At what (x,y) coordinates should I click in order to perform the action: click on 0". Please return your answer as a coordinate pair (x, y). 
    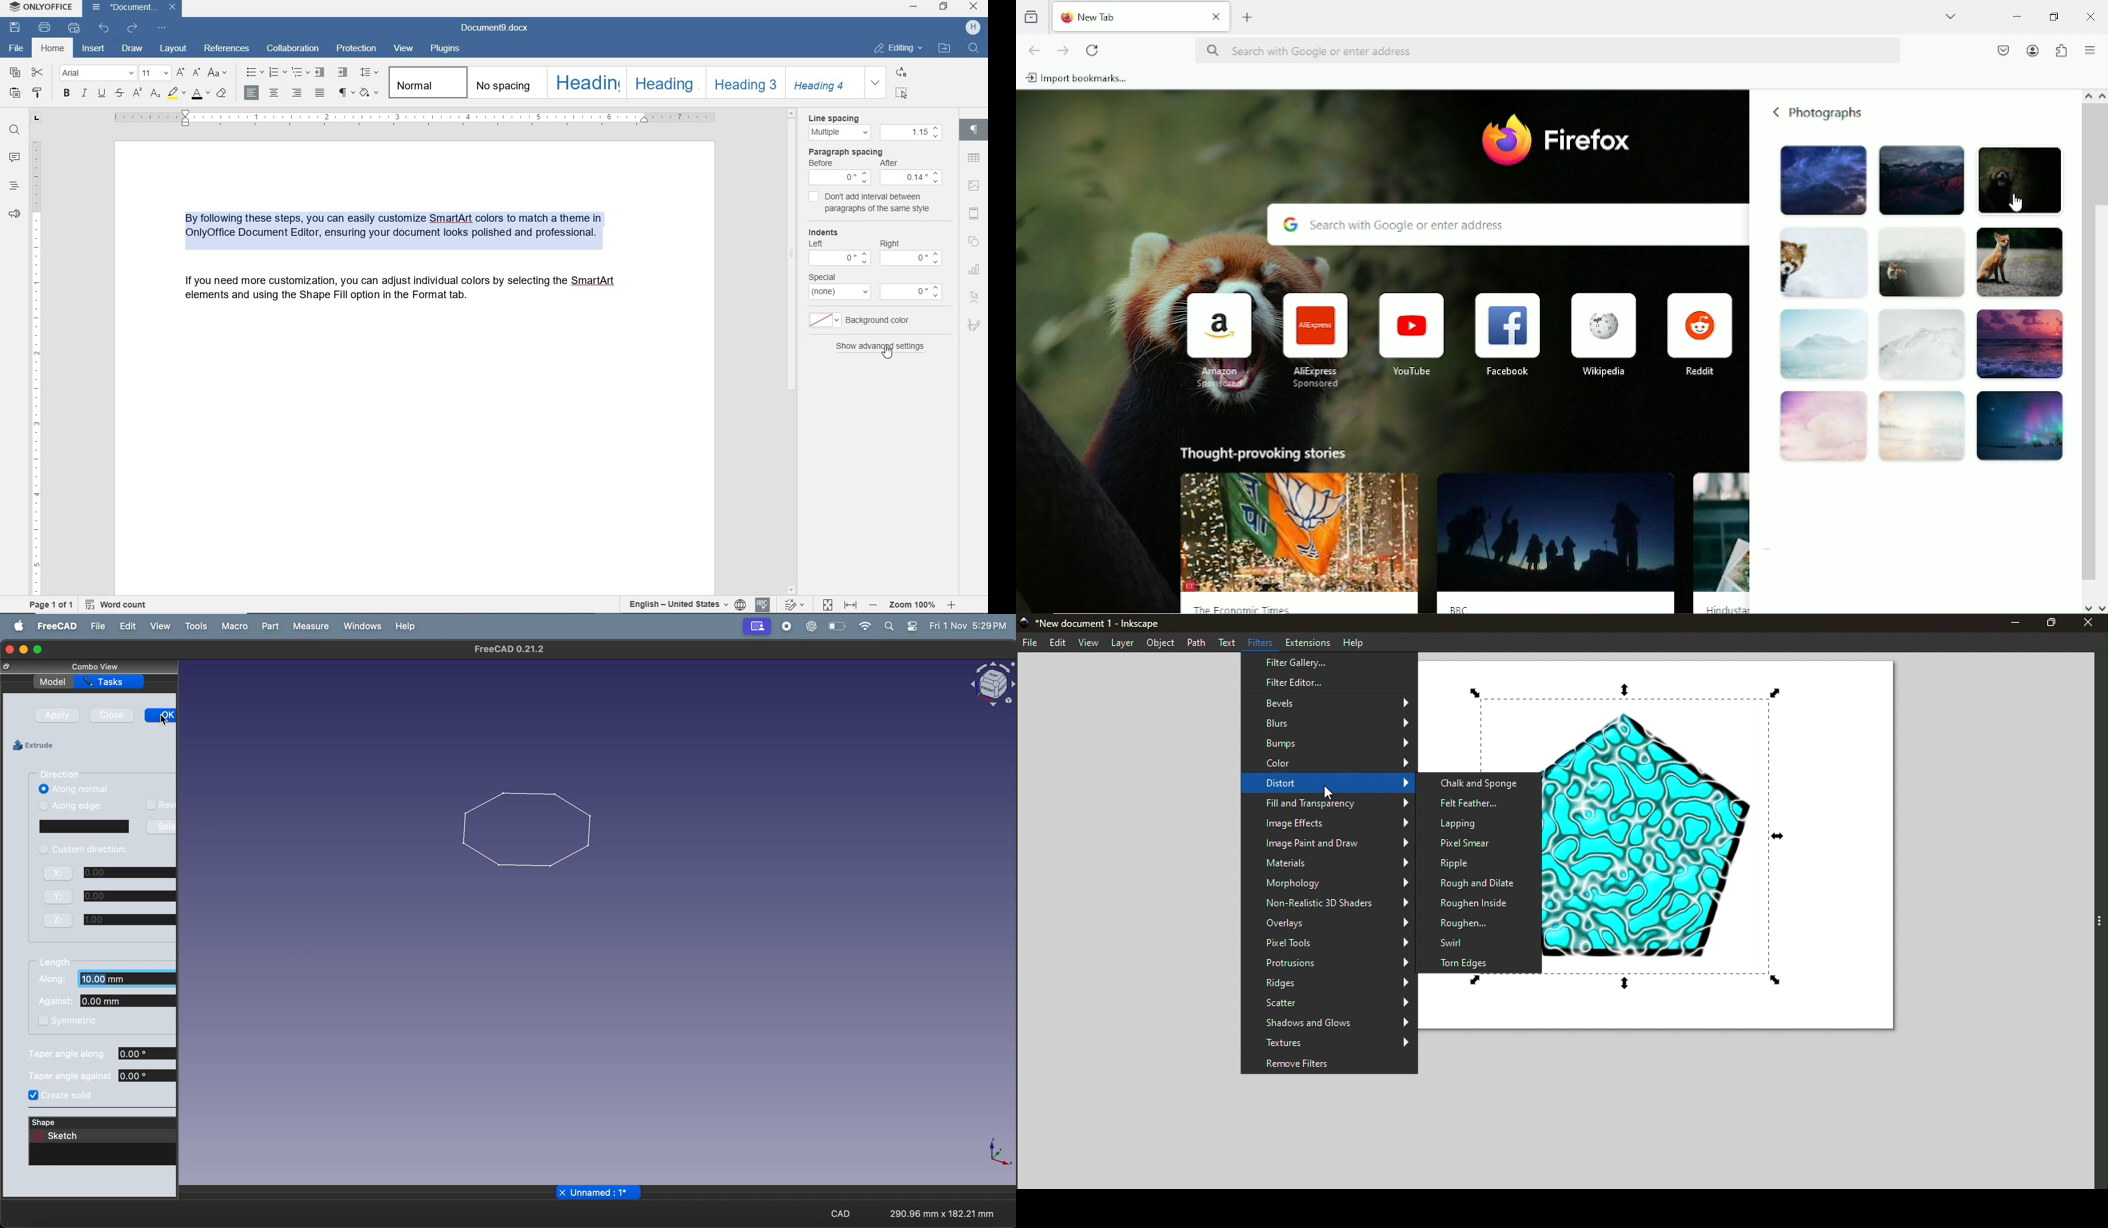
    Looking at the image, I should click on (907, 292).